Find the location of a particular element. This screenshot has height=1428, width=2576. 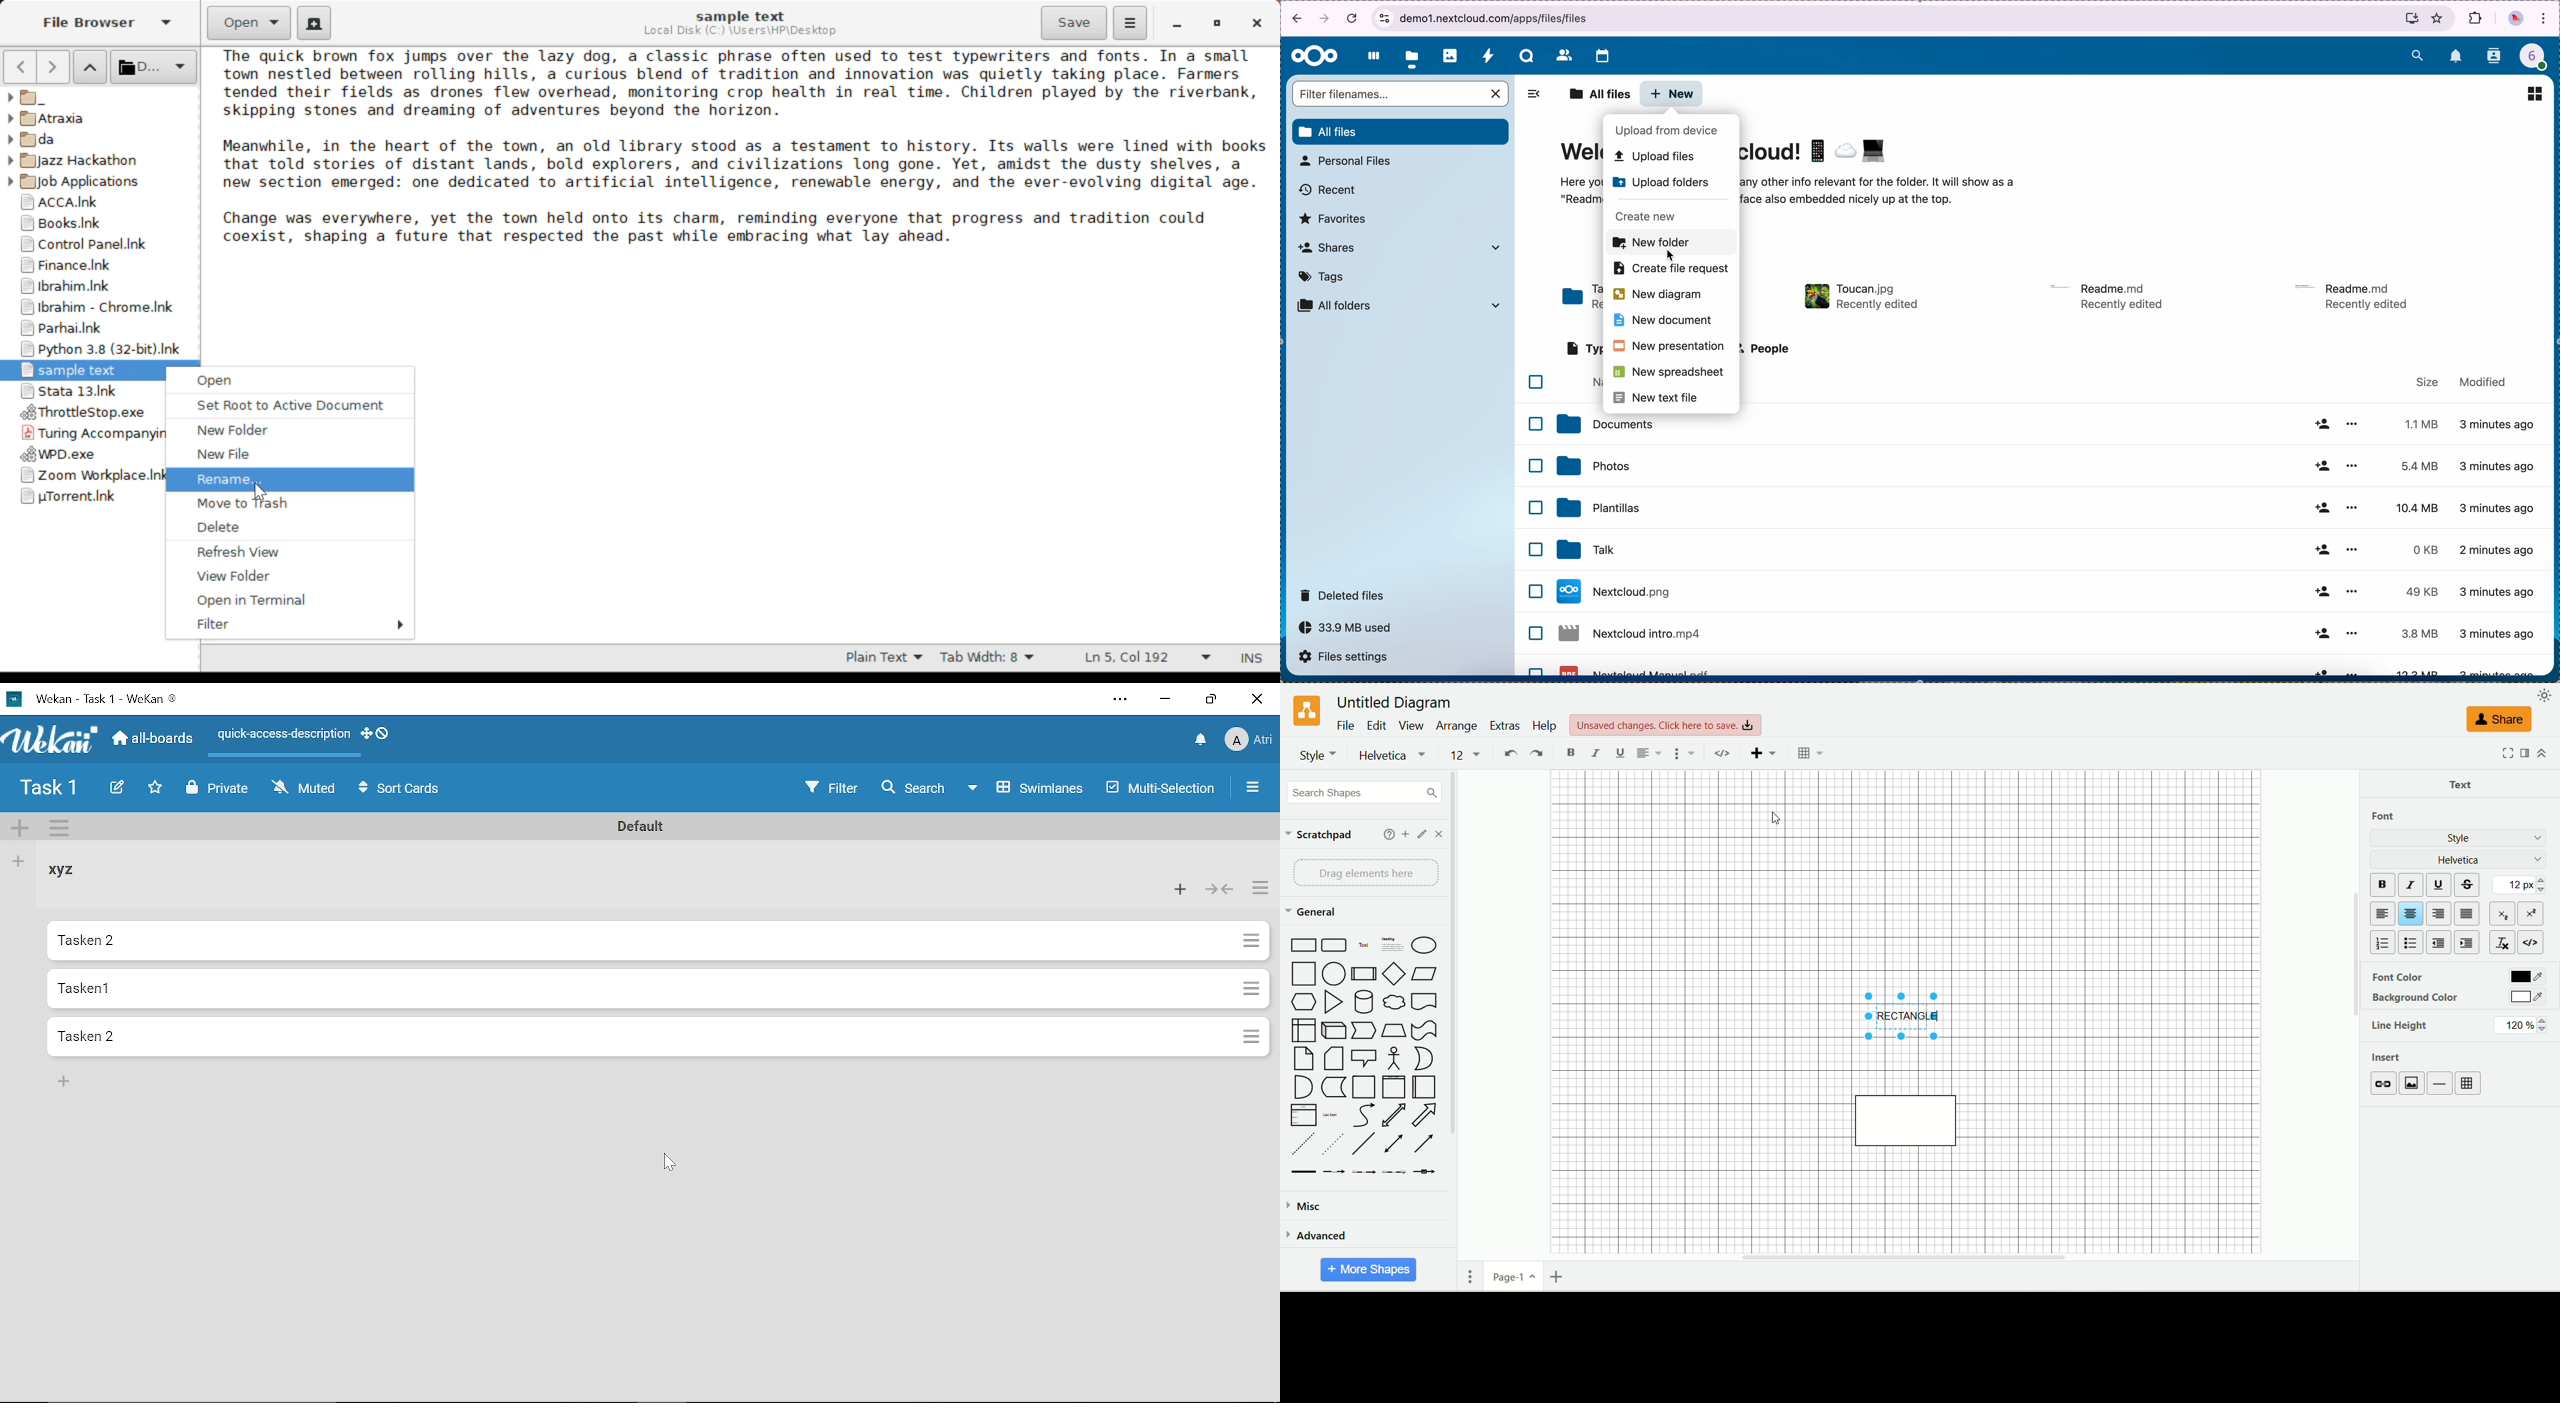

logo is located at coordinates (1305, 710).